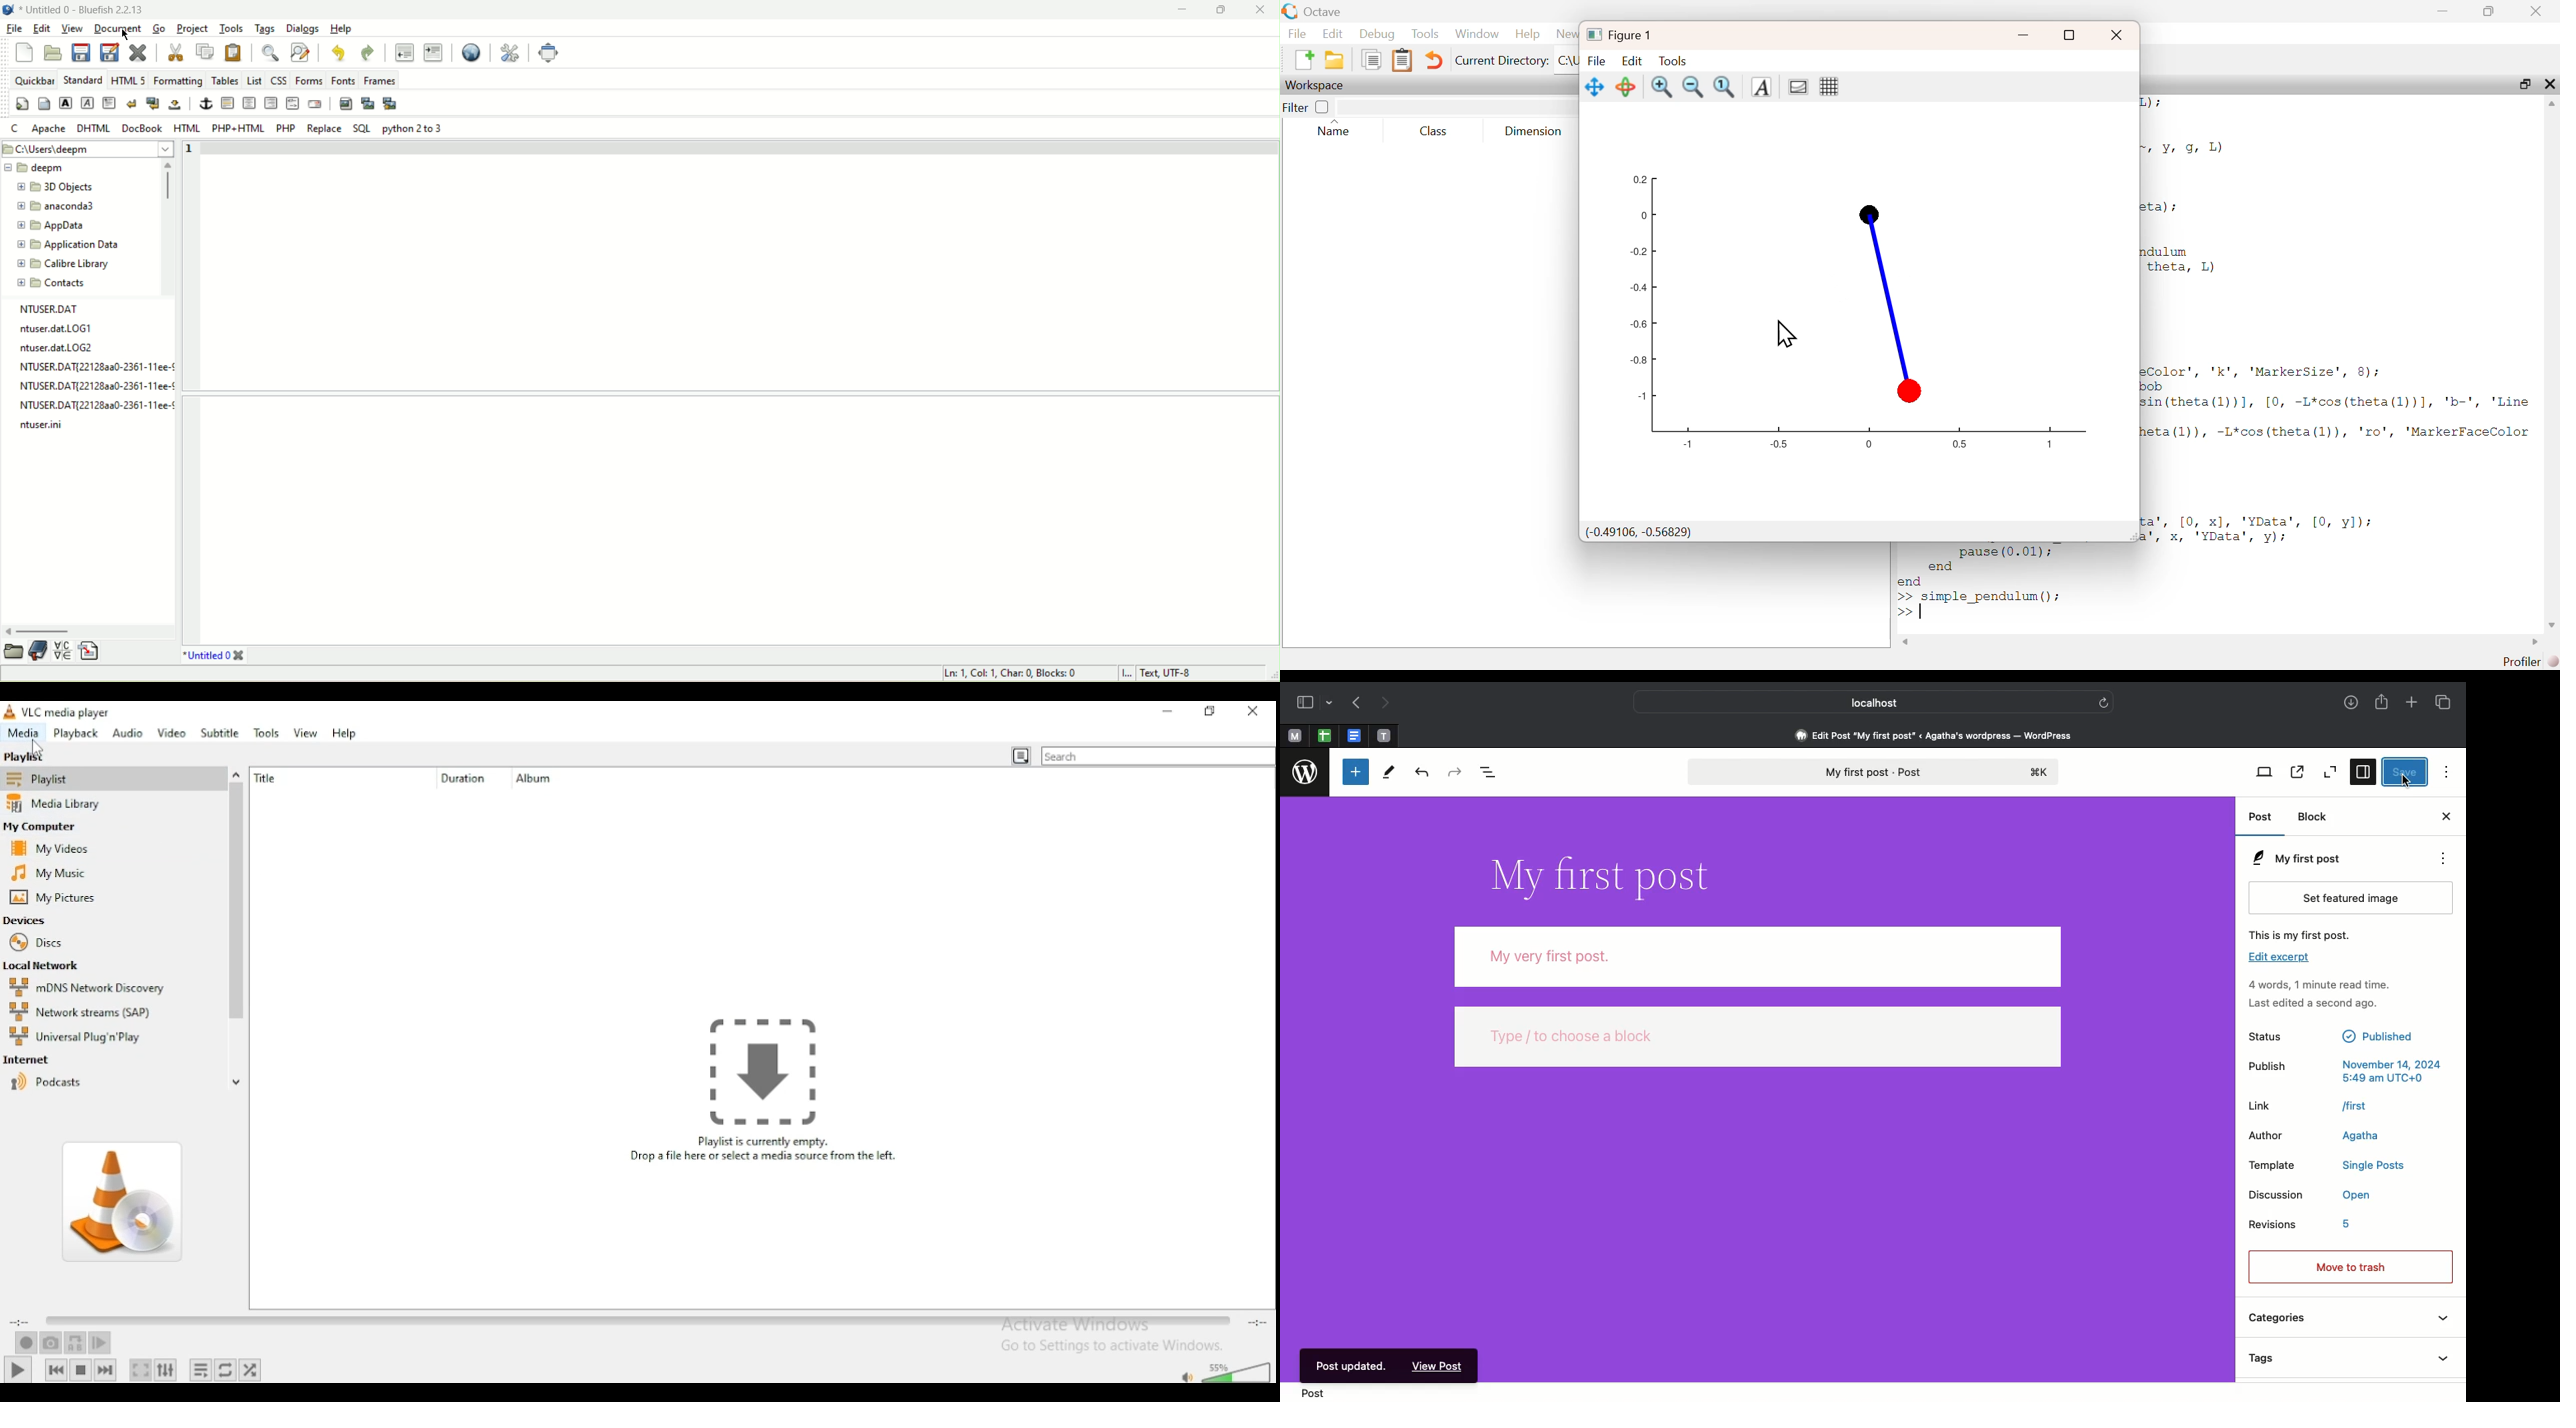  I want to click on frames, so click(379, 81).